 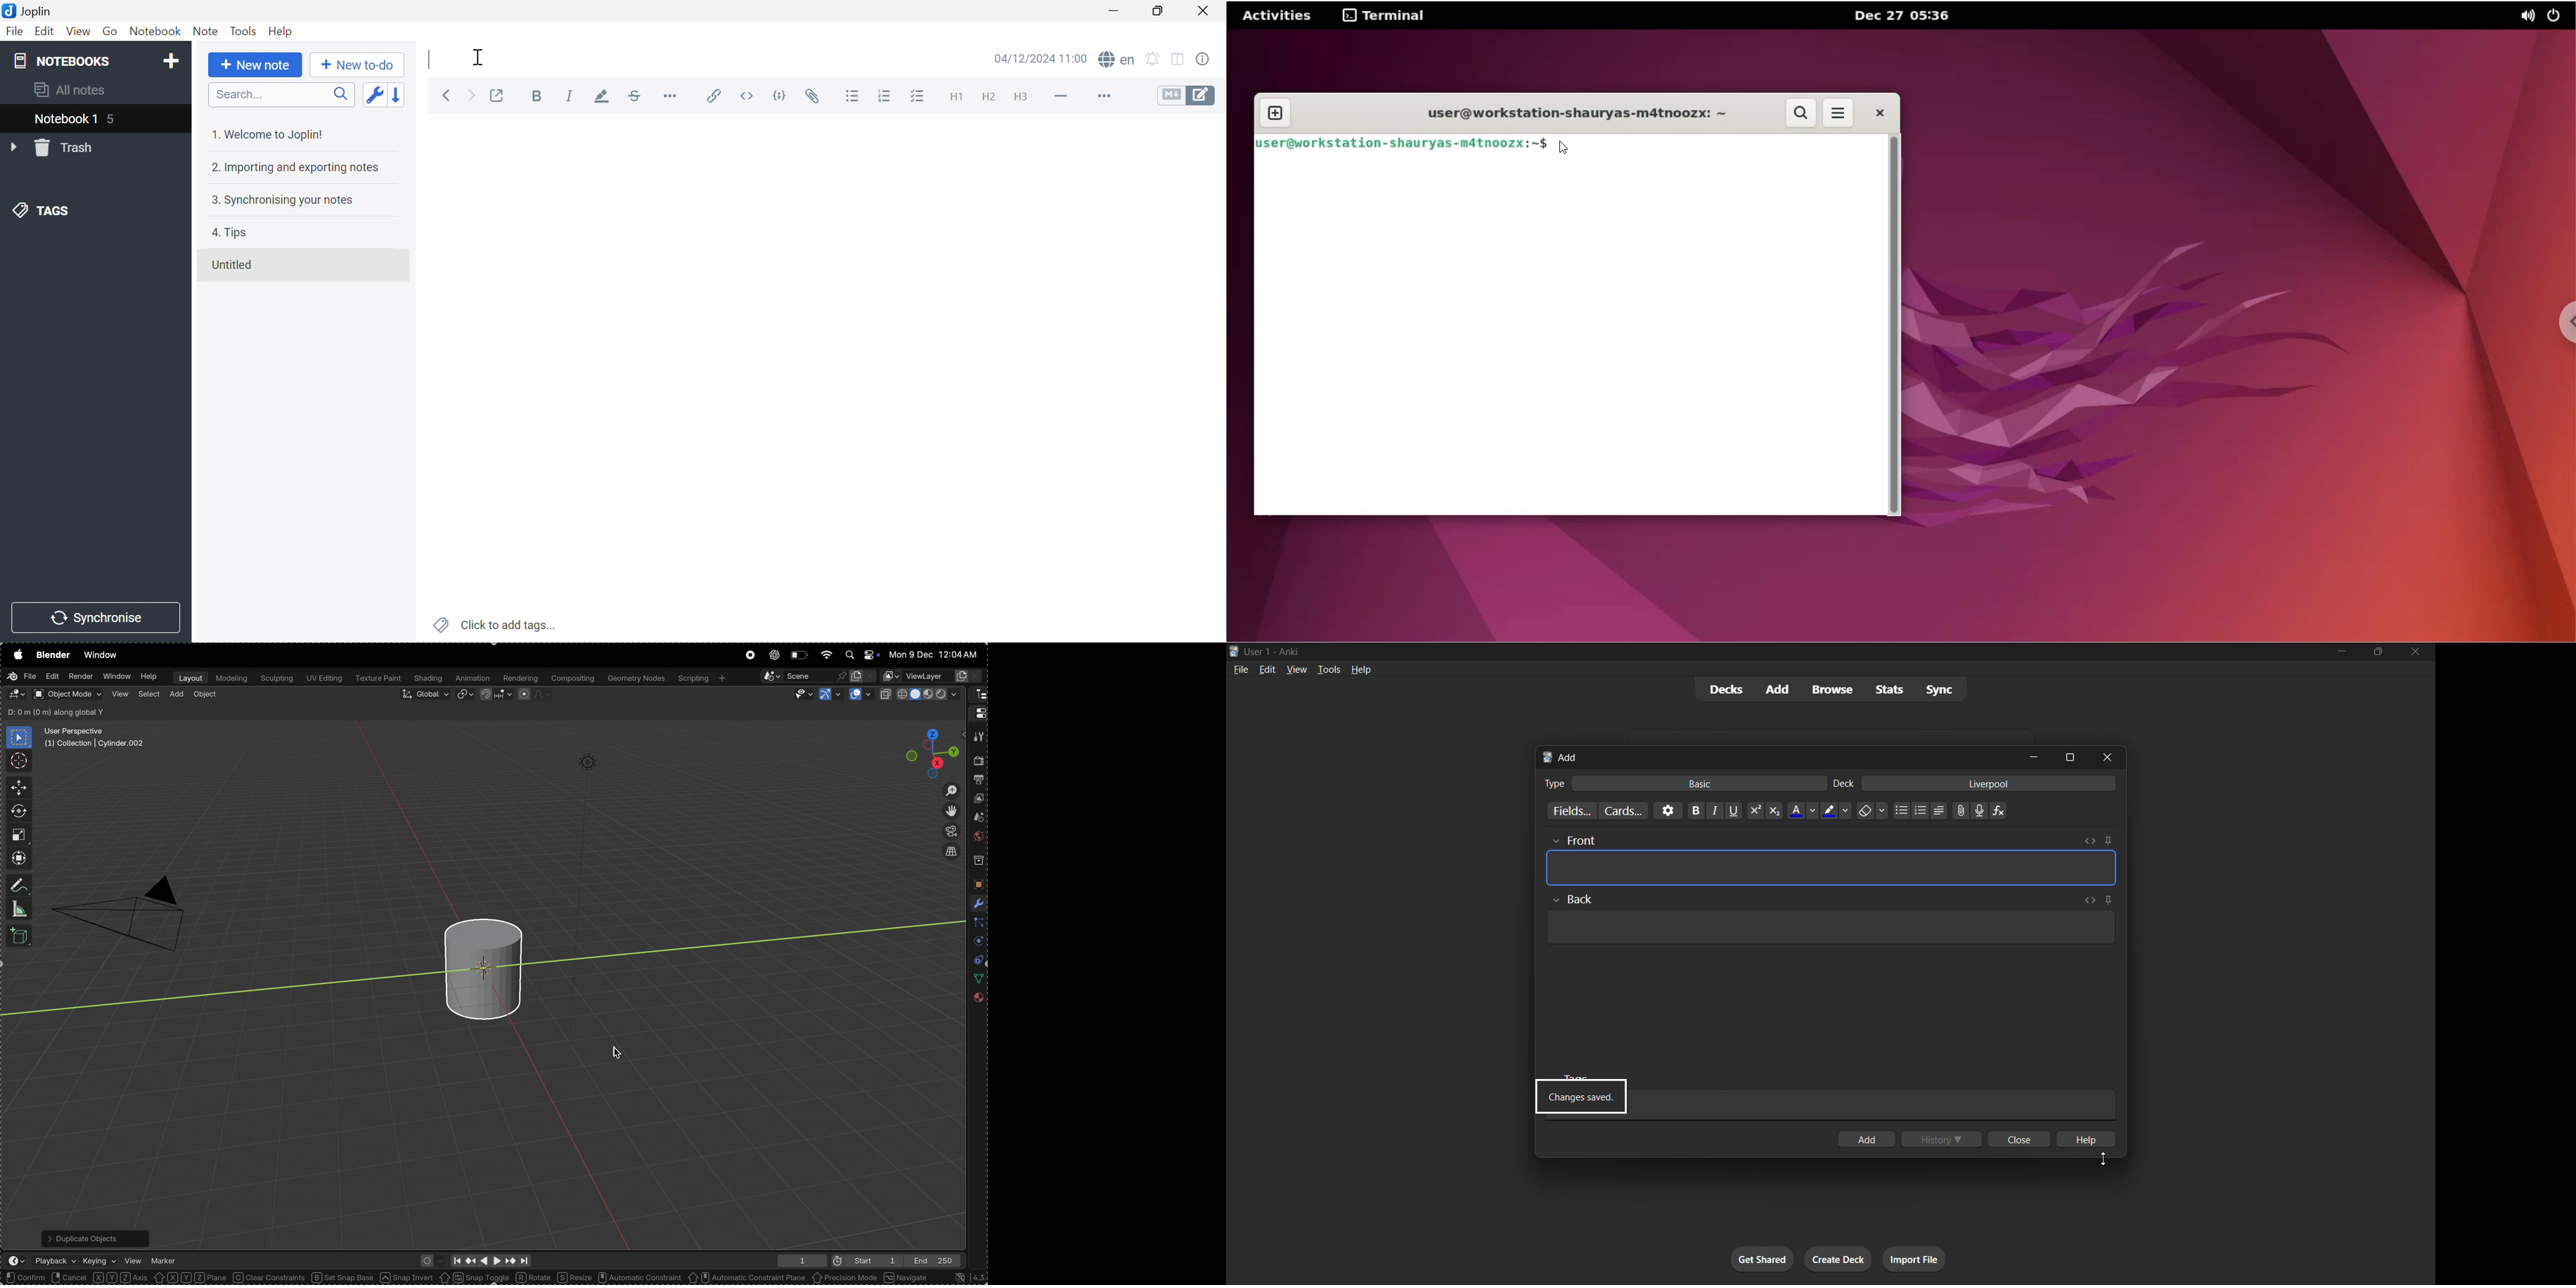 What do you see at coordinates (28, 10) in the screenshot?
I see `Joplin` at bounding box center [28, 10].